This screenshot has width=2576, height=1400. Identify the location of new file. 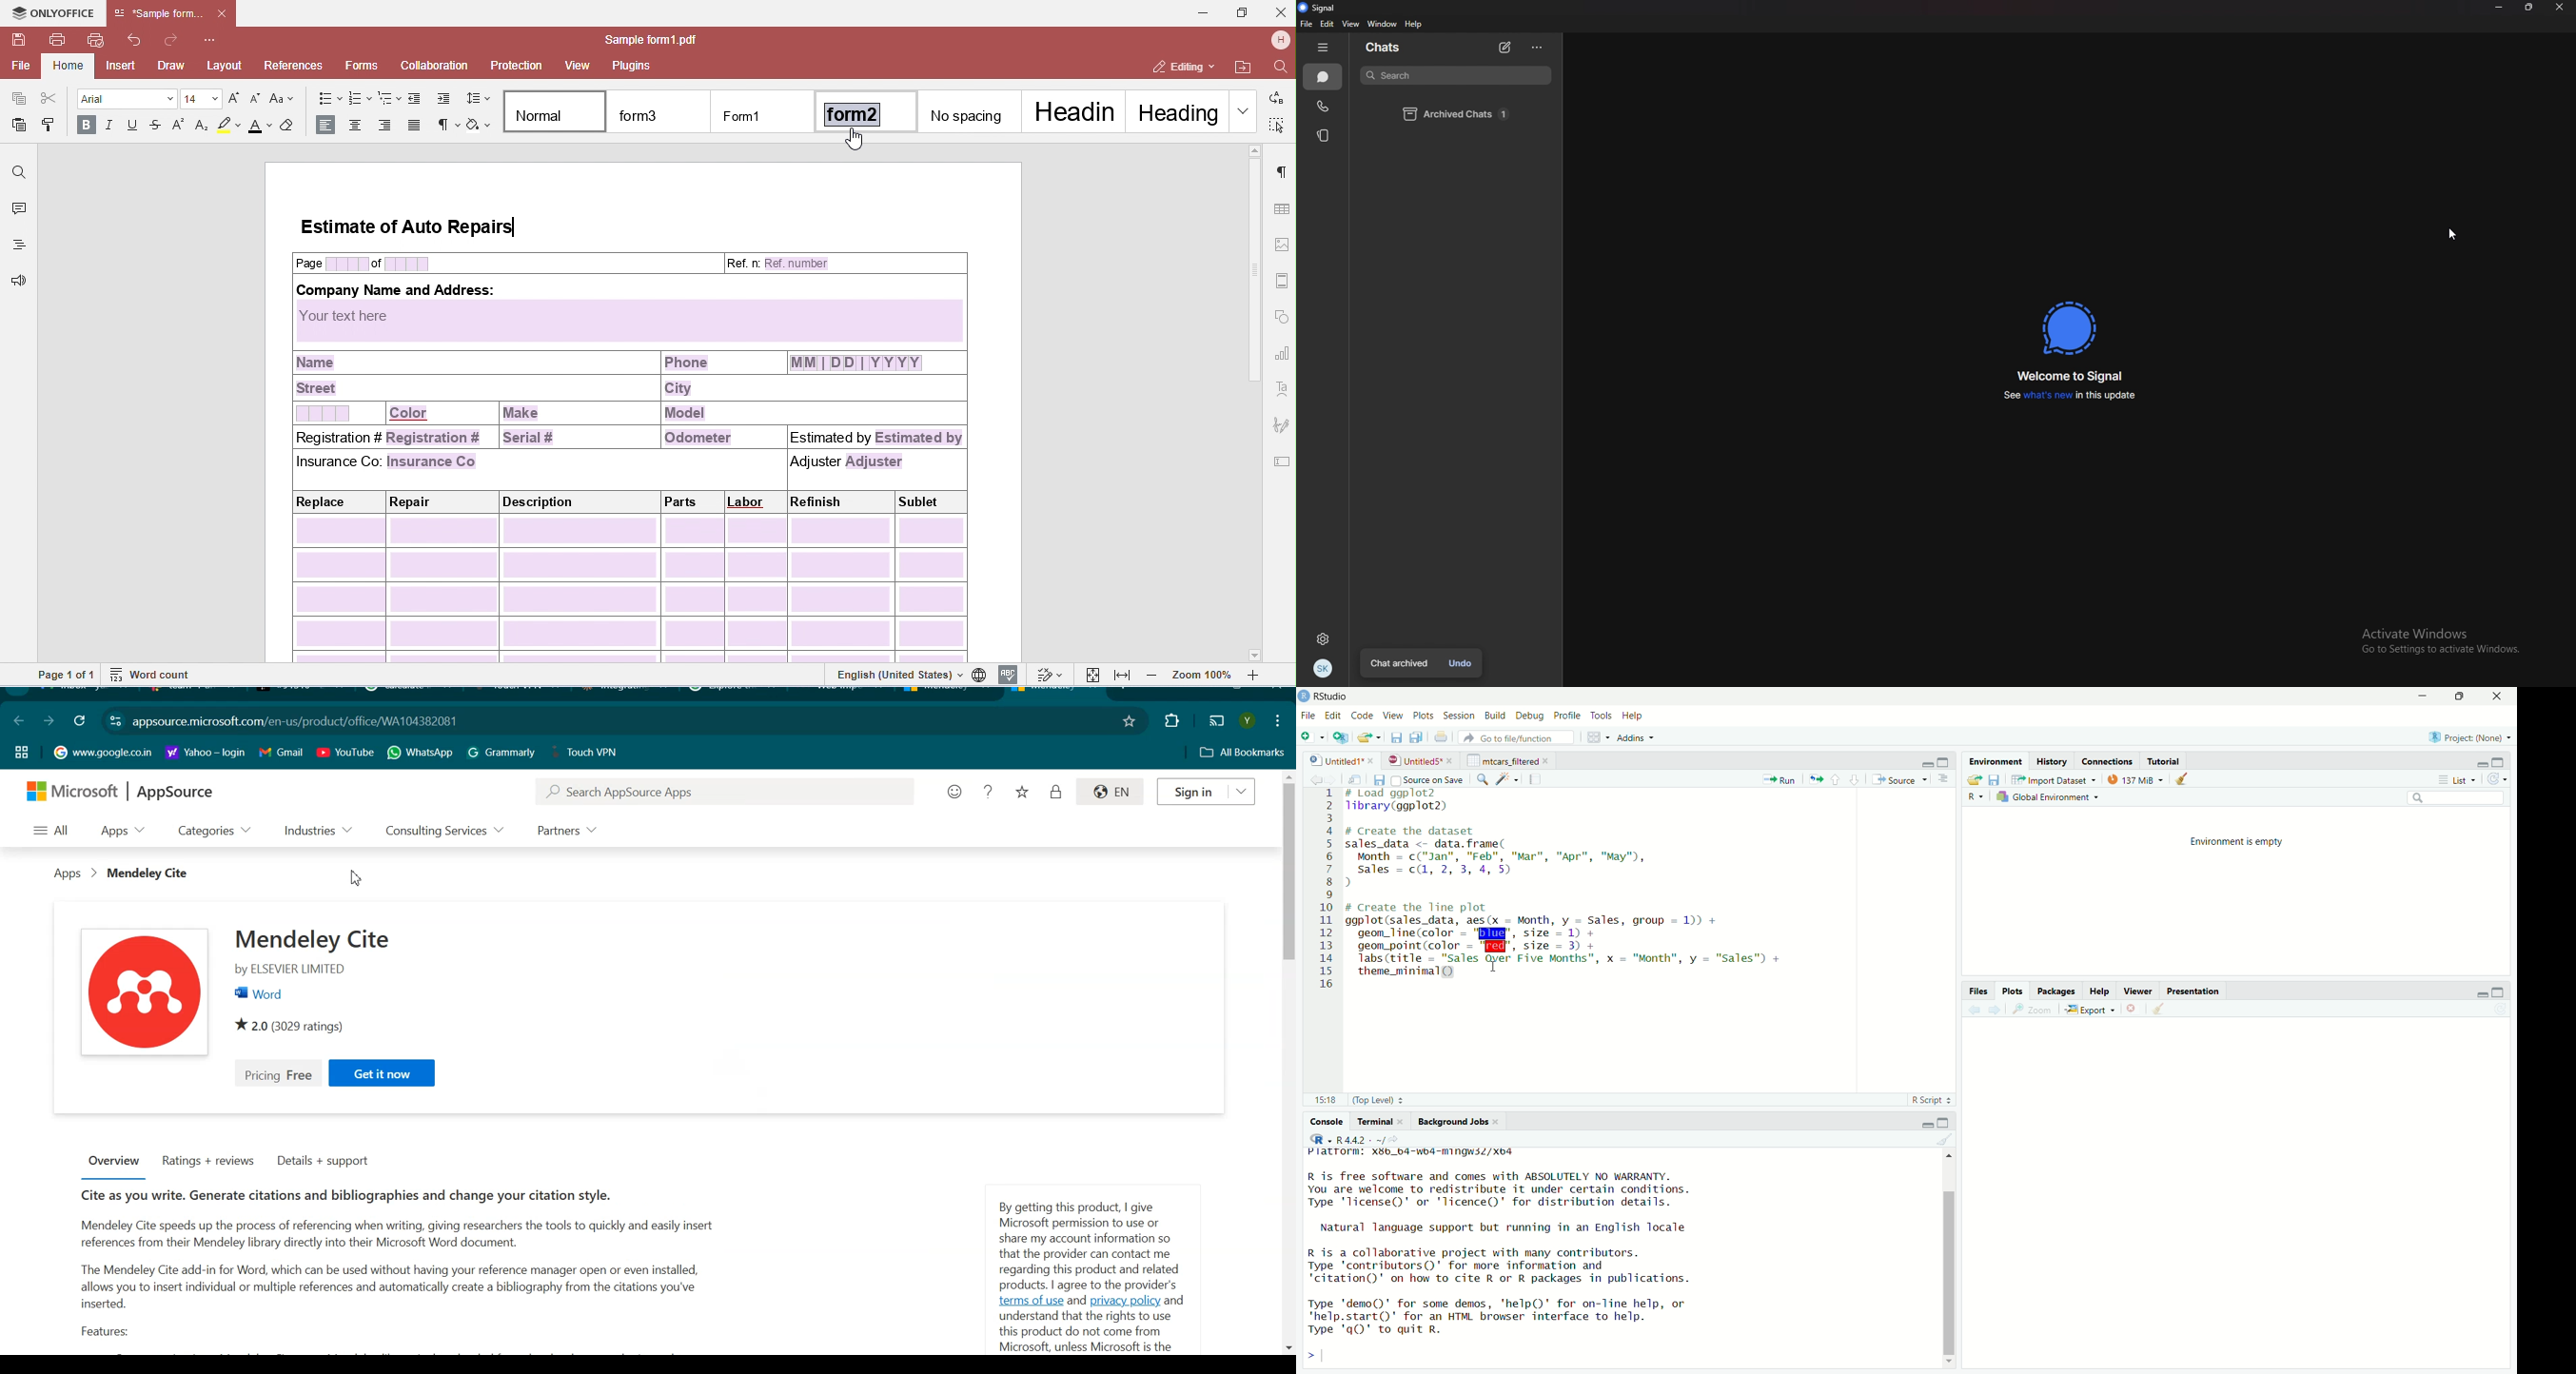
(1309, 737).